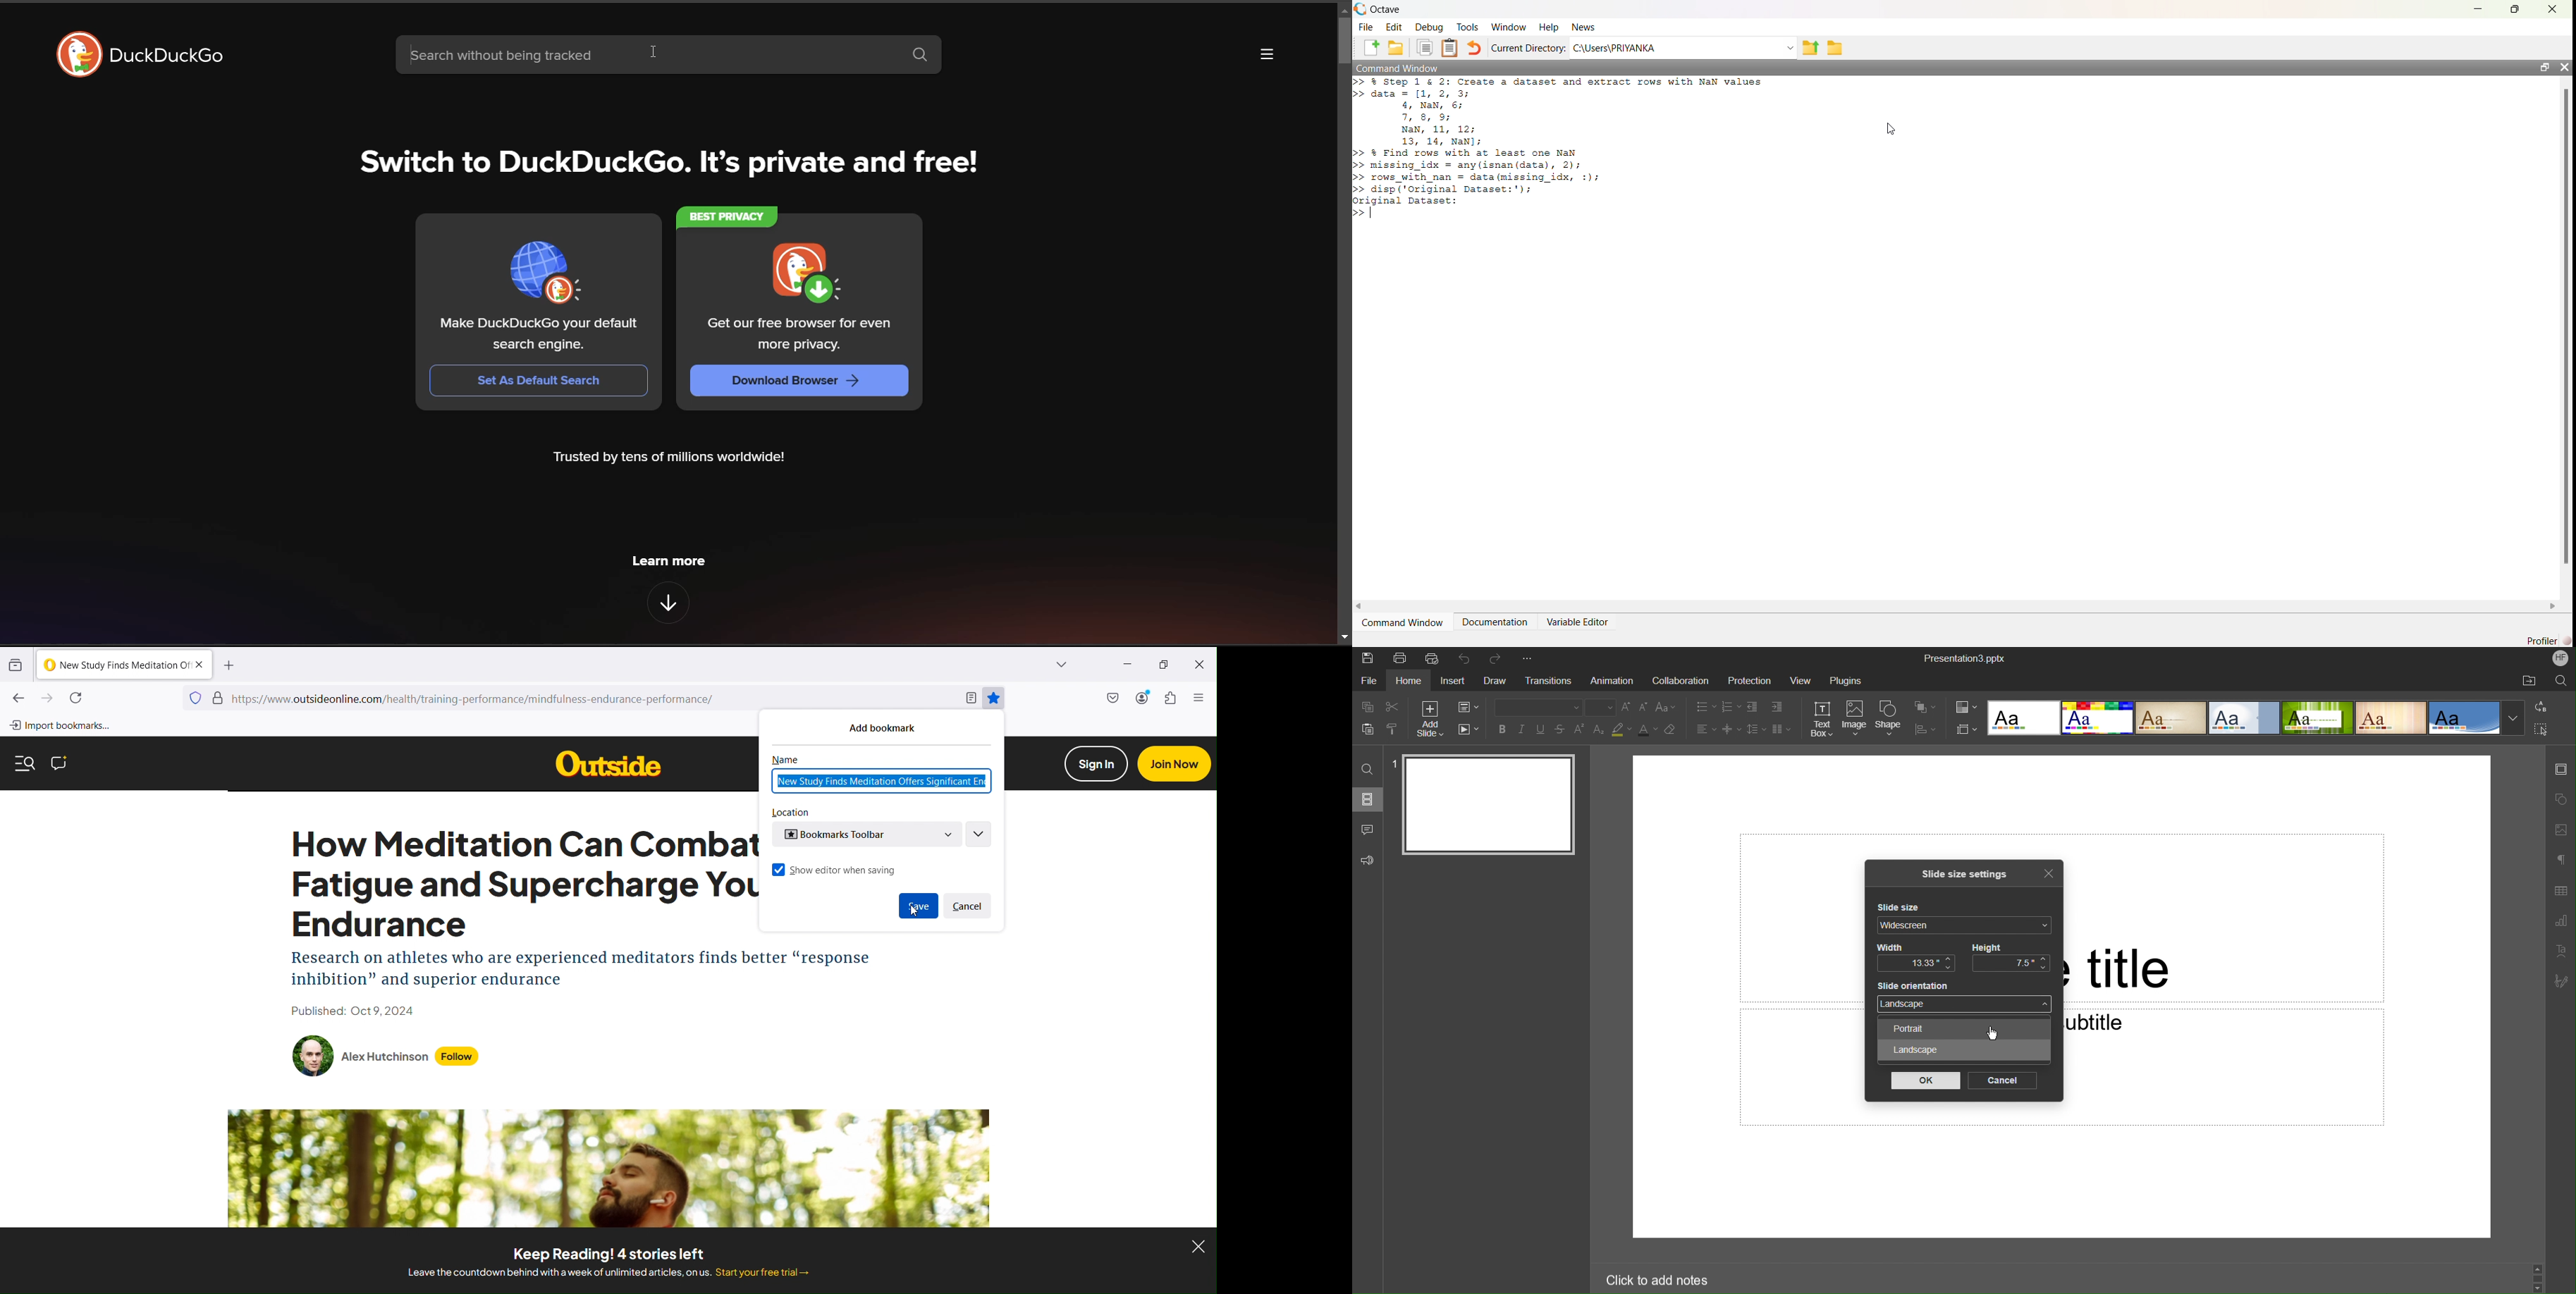 The image size is (2576, 1316). Describe the element at coordinates (1044, 665) in the screenshot. I see `List all tabs ` at that location.